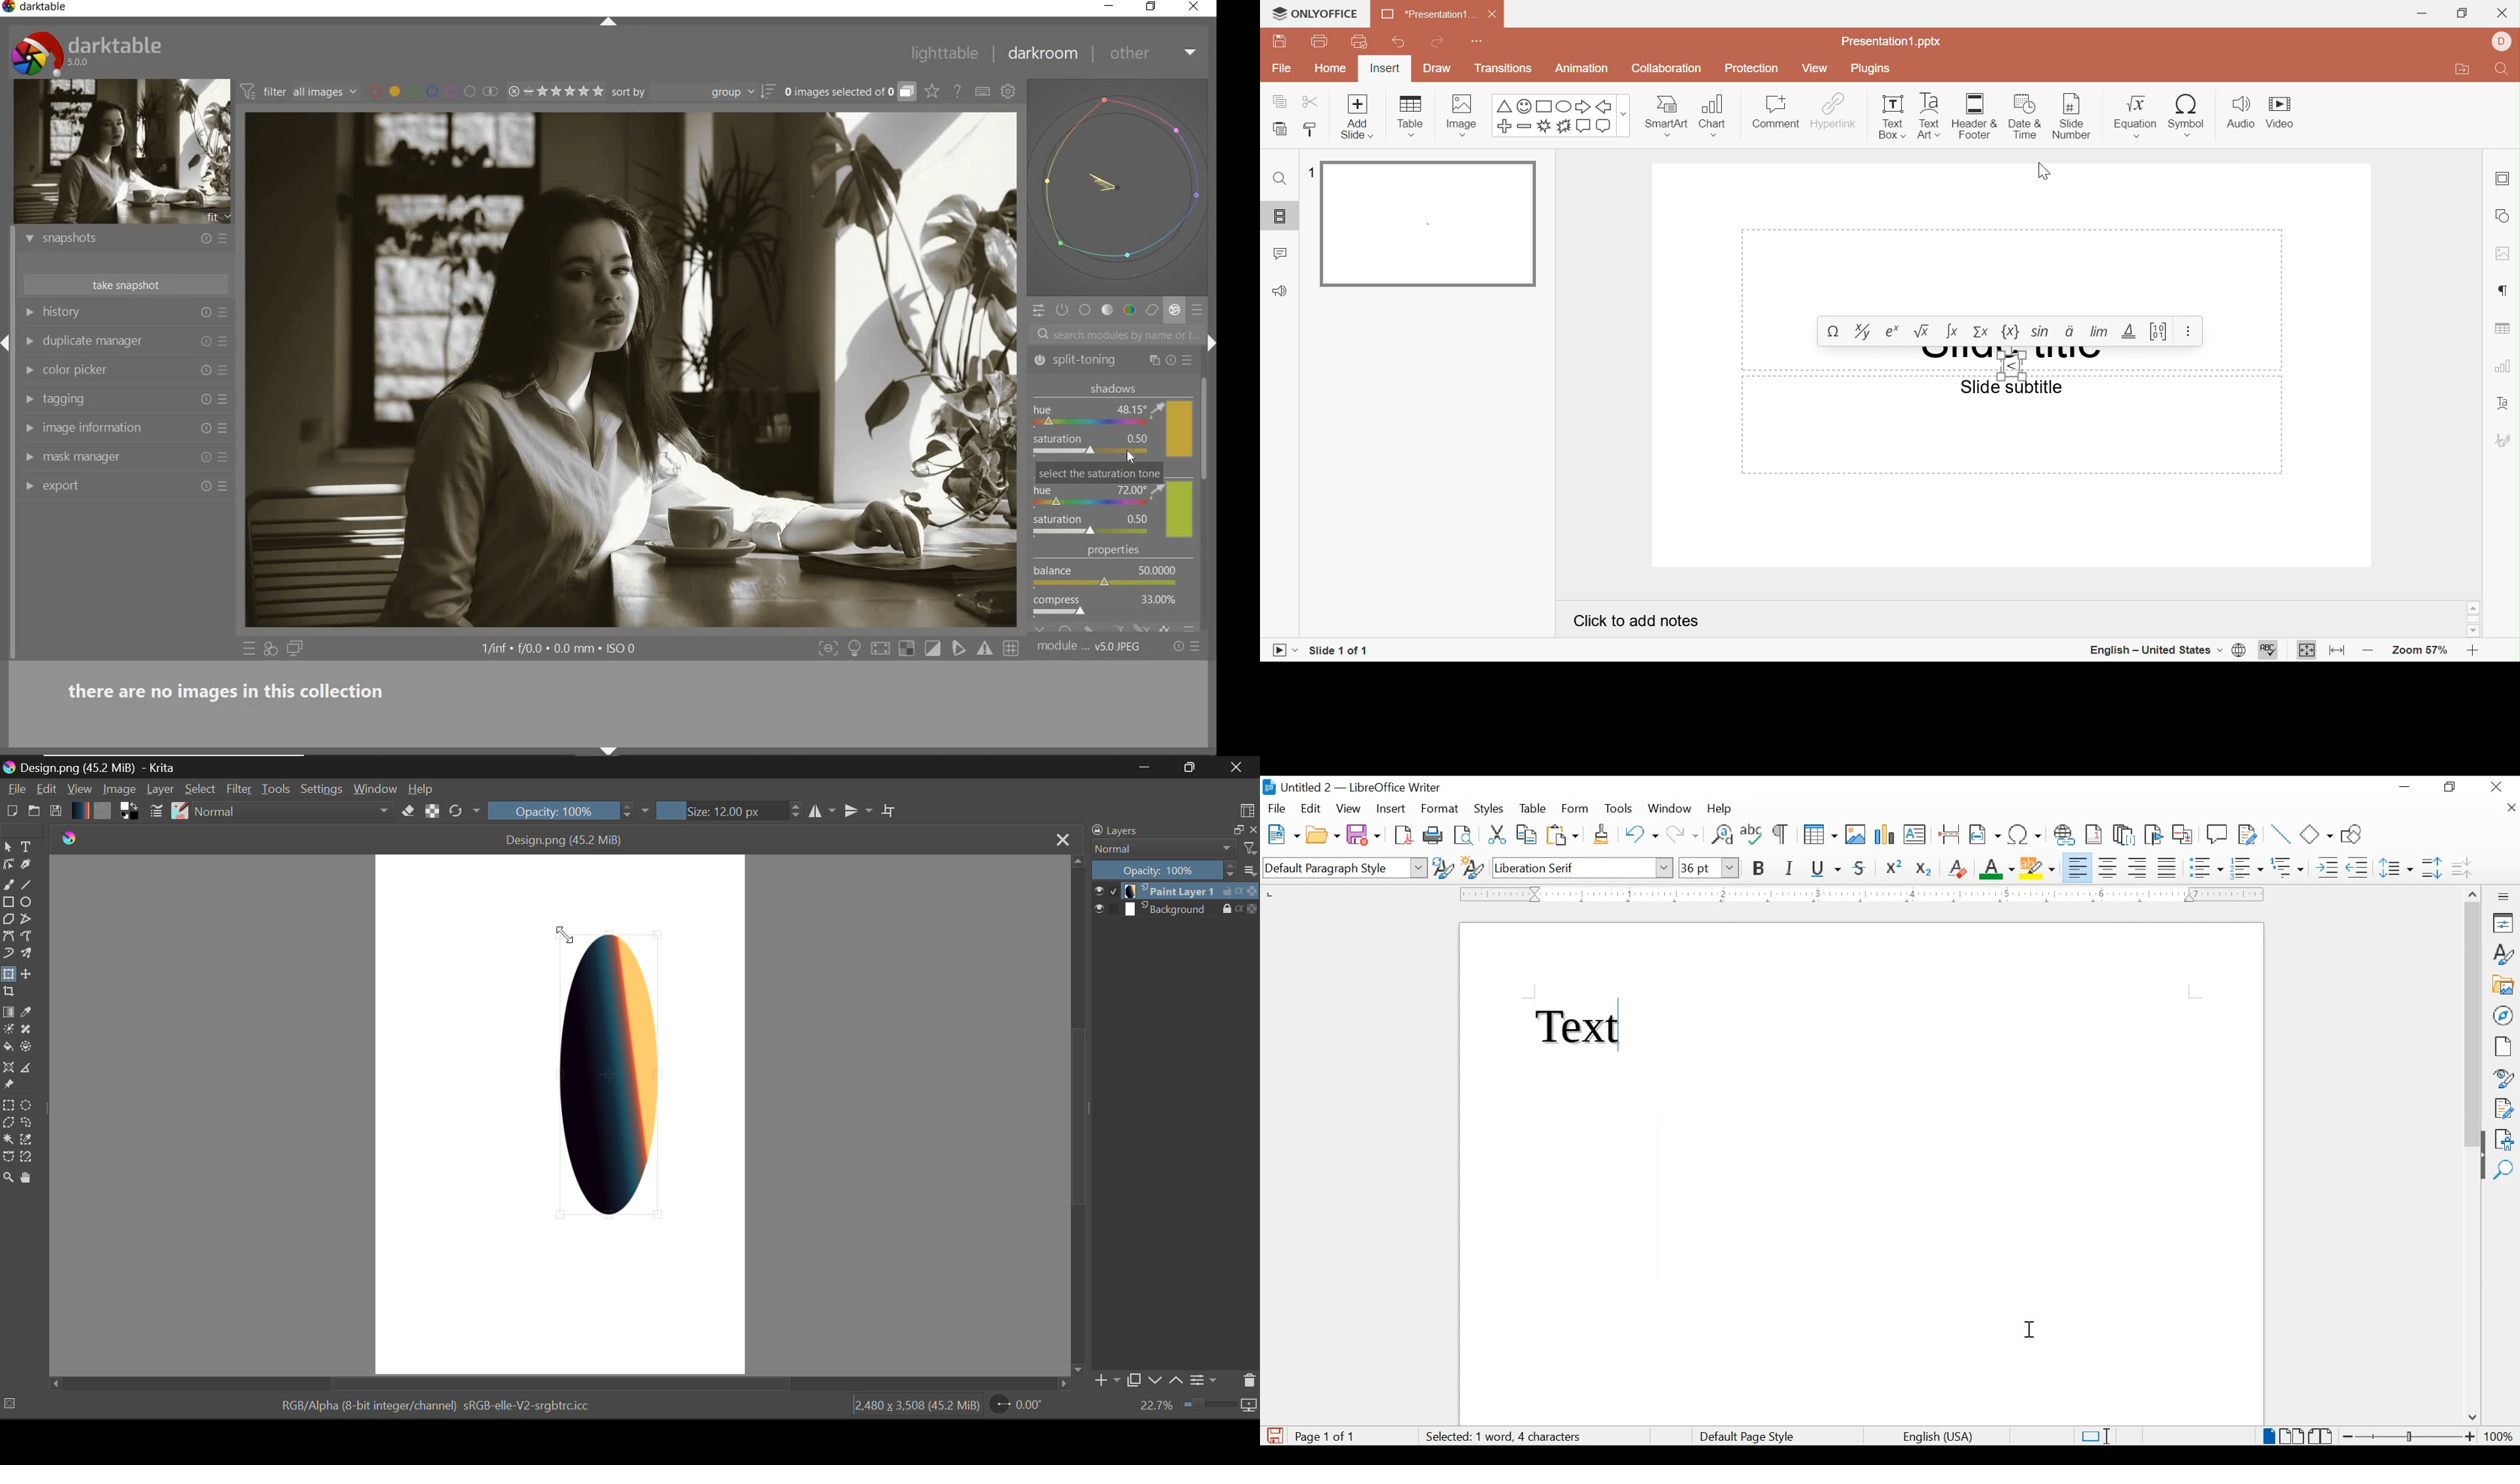 Image resolution: width=2520 pixels, height=1484 pixels. I want to click on properties, so click(1112, 588).